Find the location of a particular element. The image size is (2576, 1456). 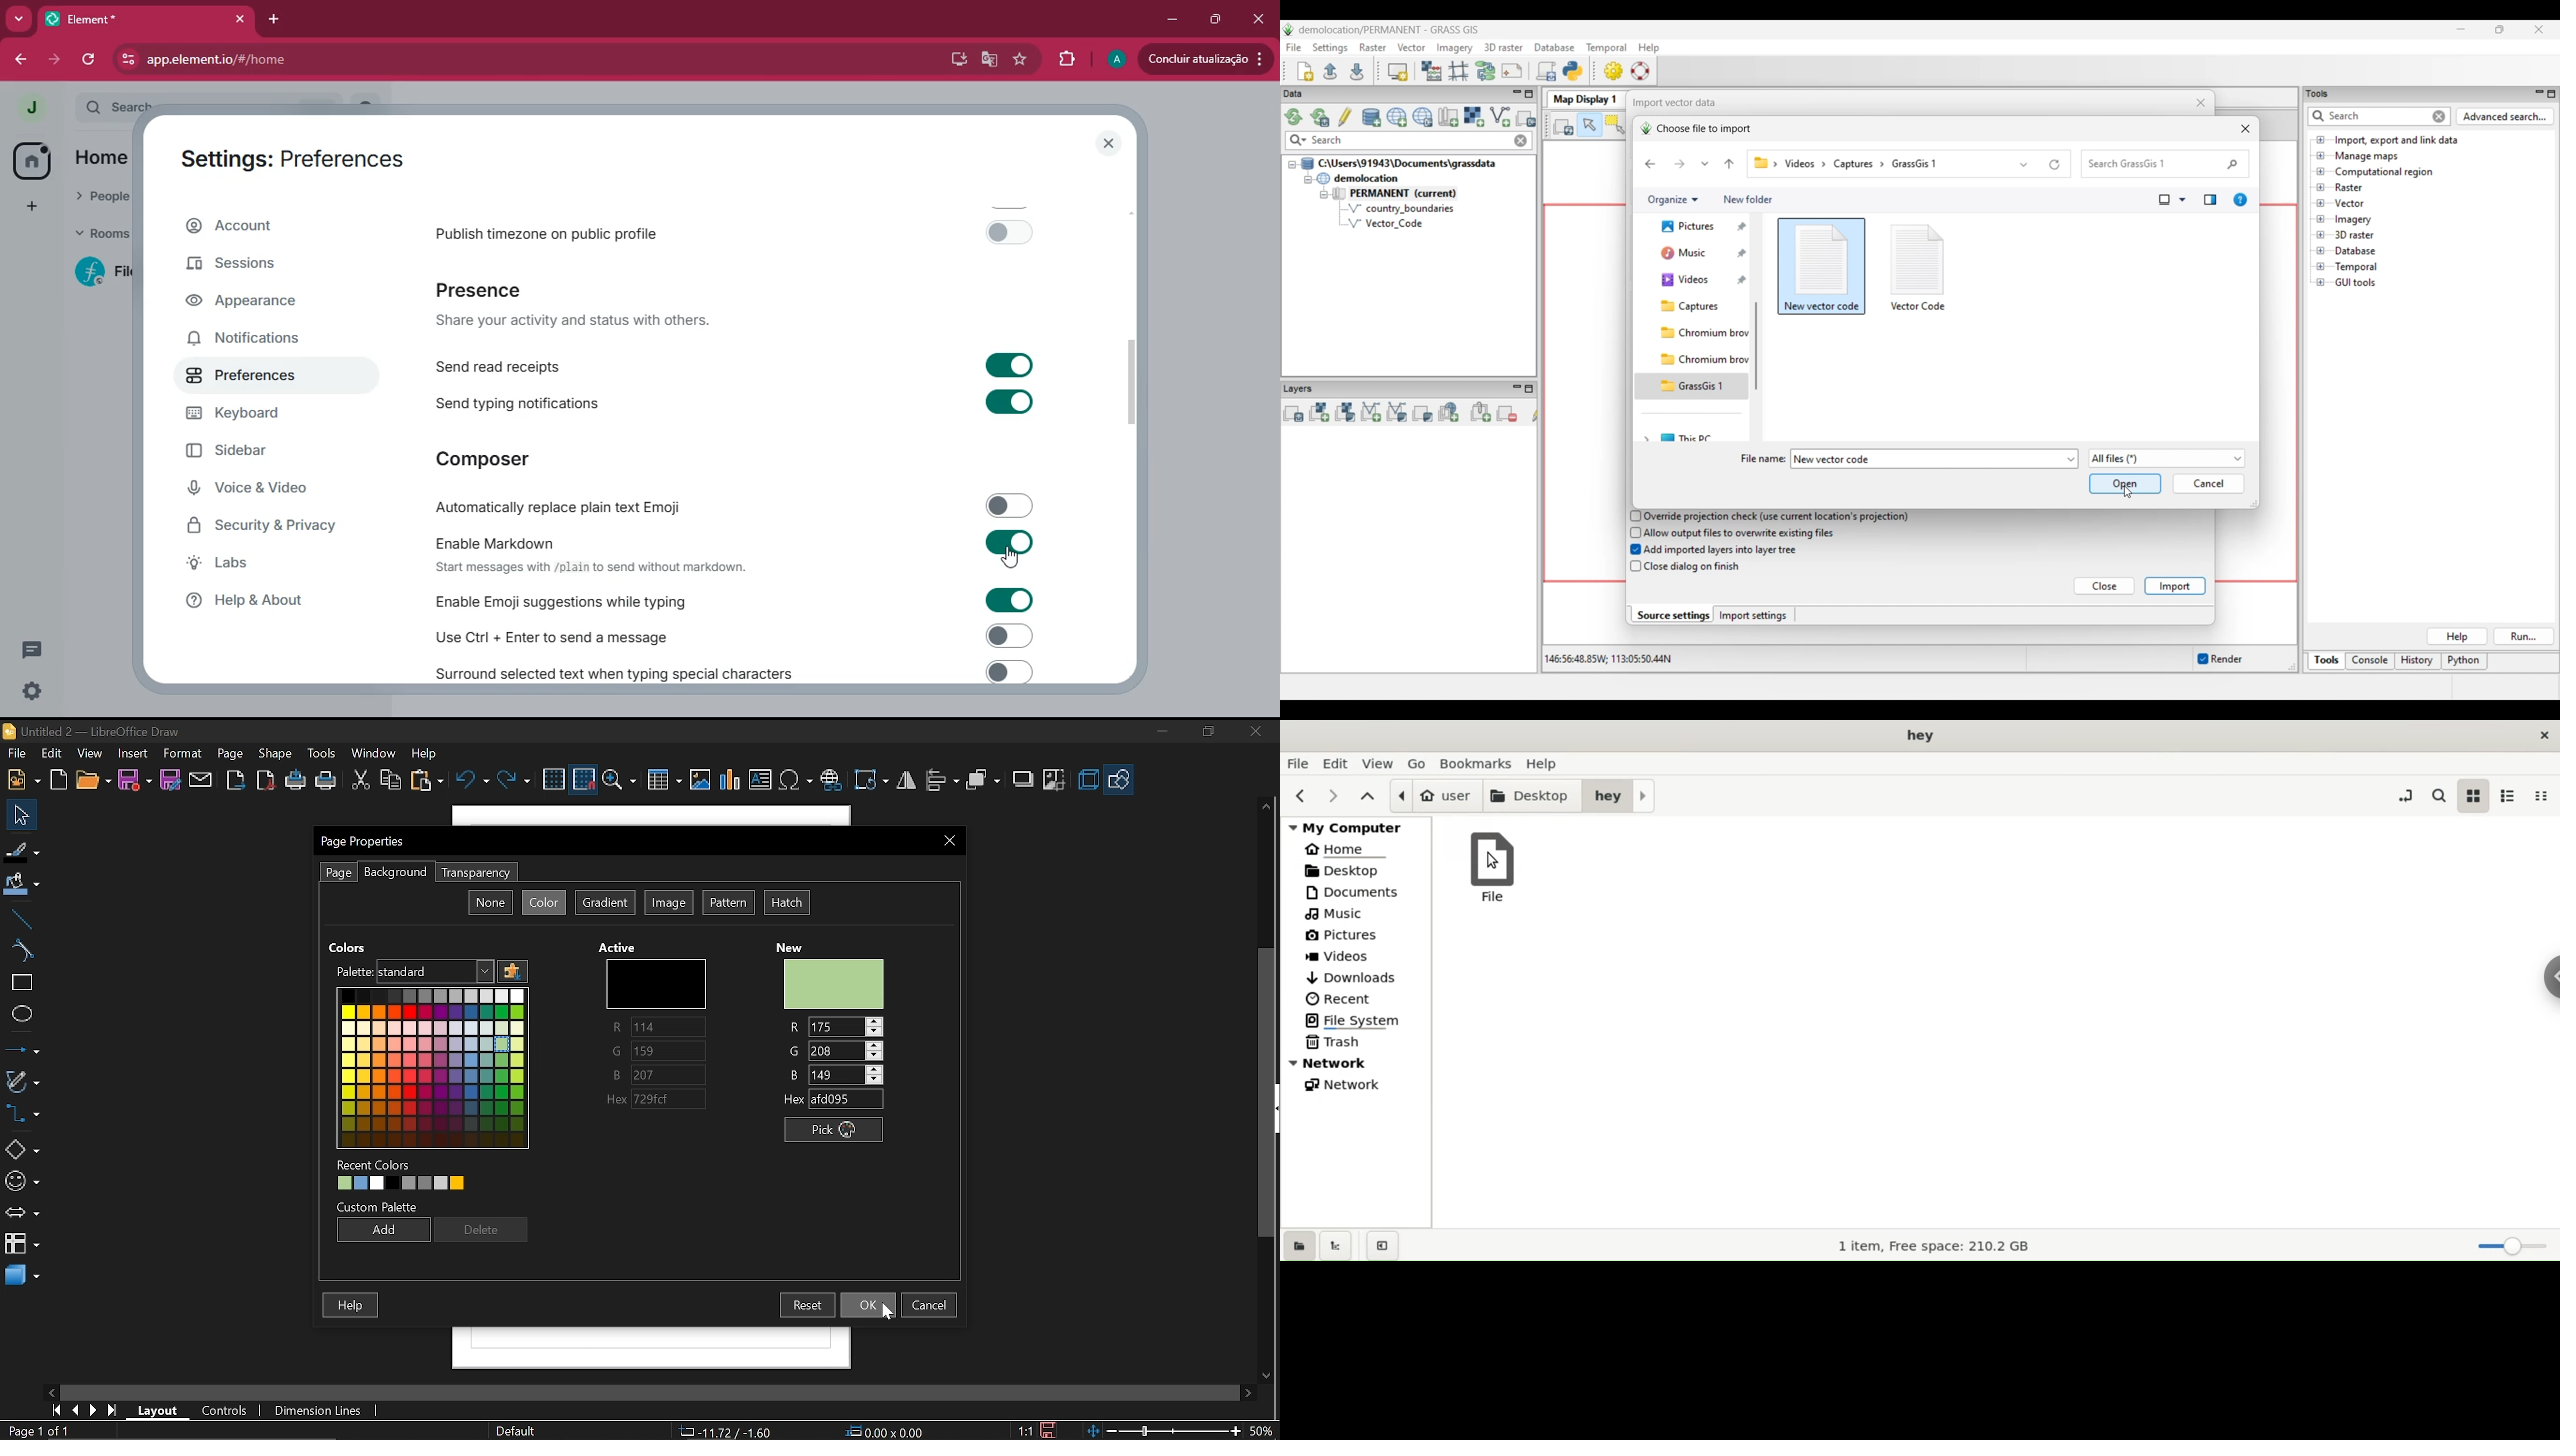

B is located at coordinates (836, 1074).